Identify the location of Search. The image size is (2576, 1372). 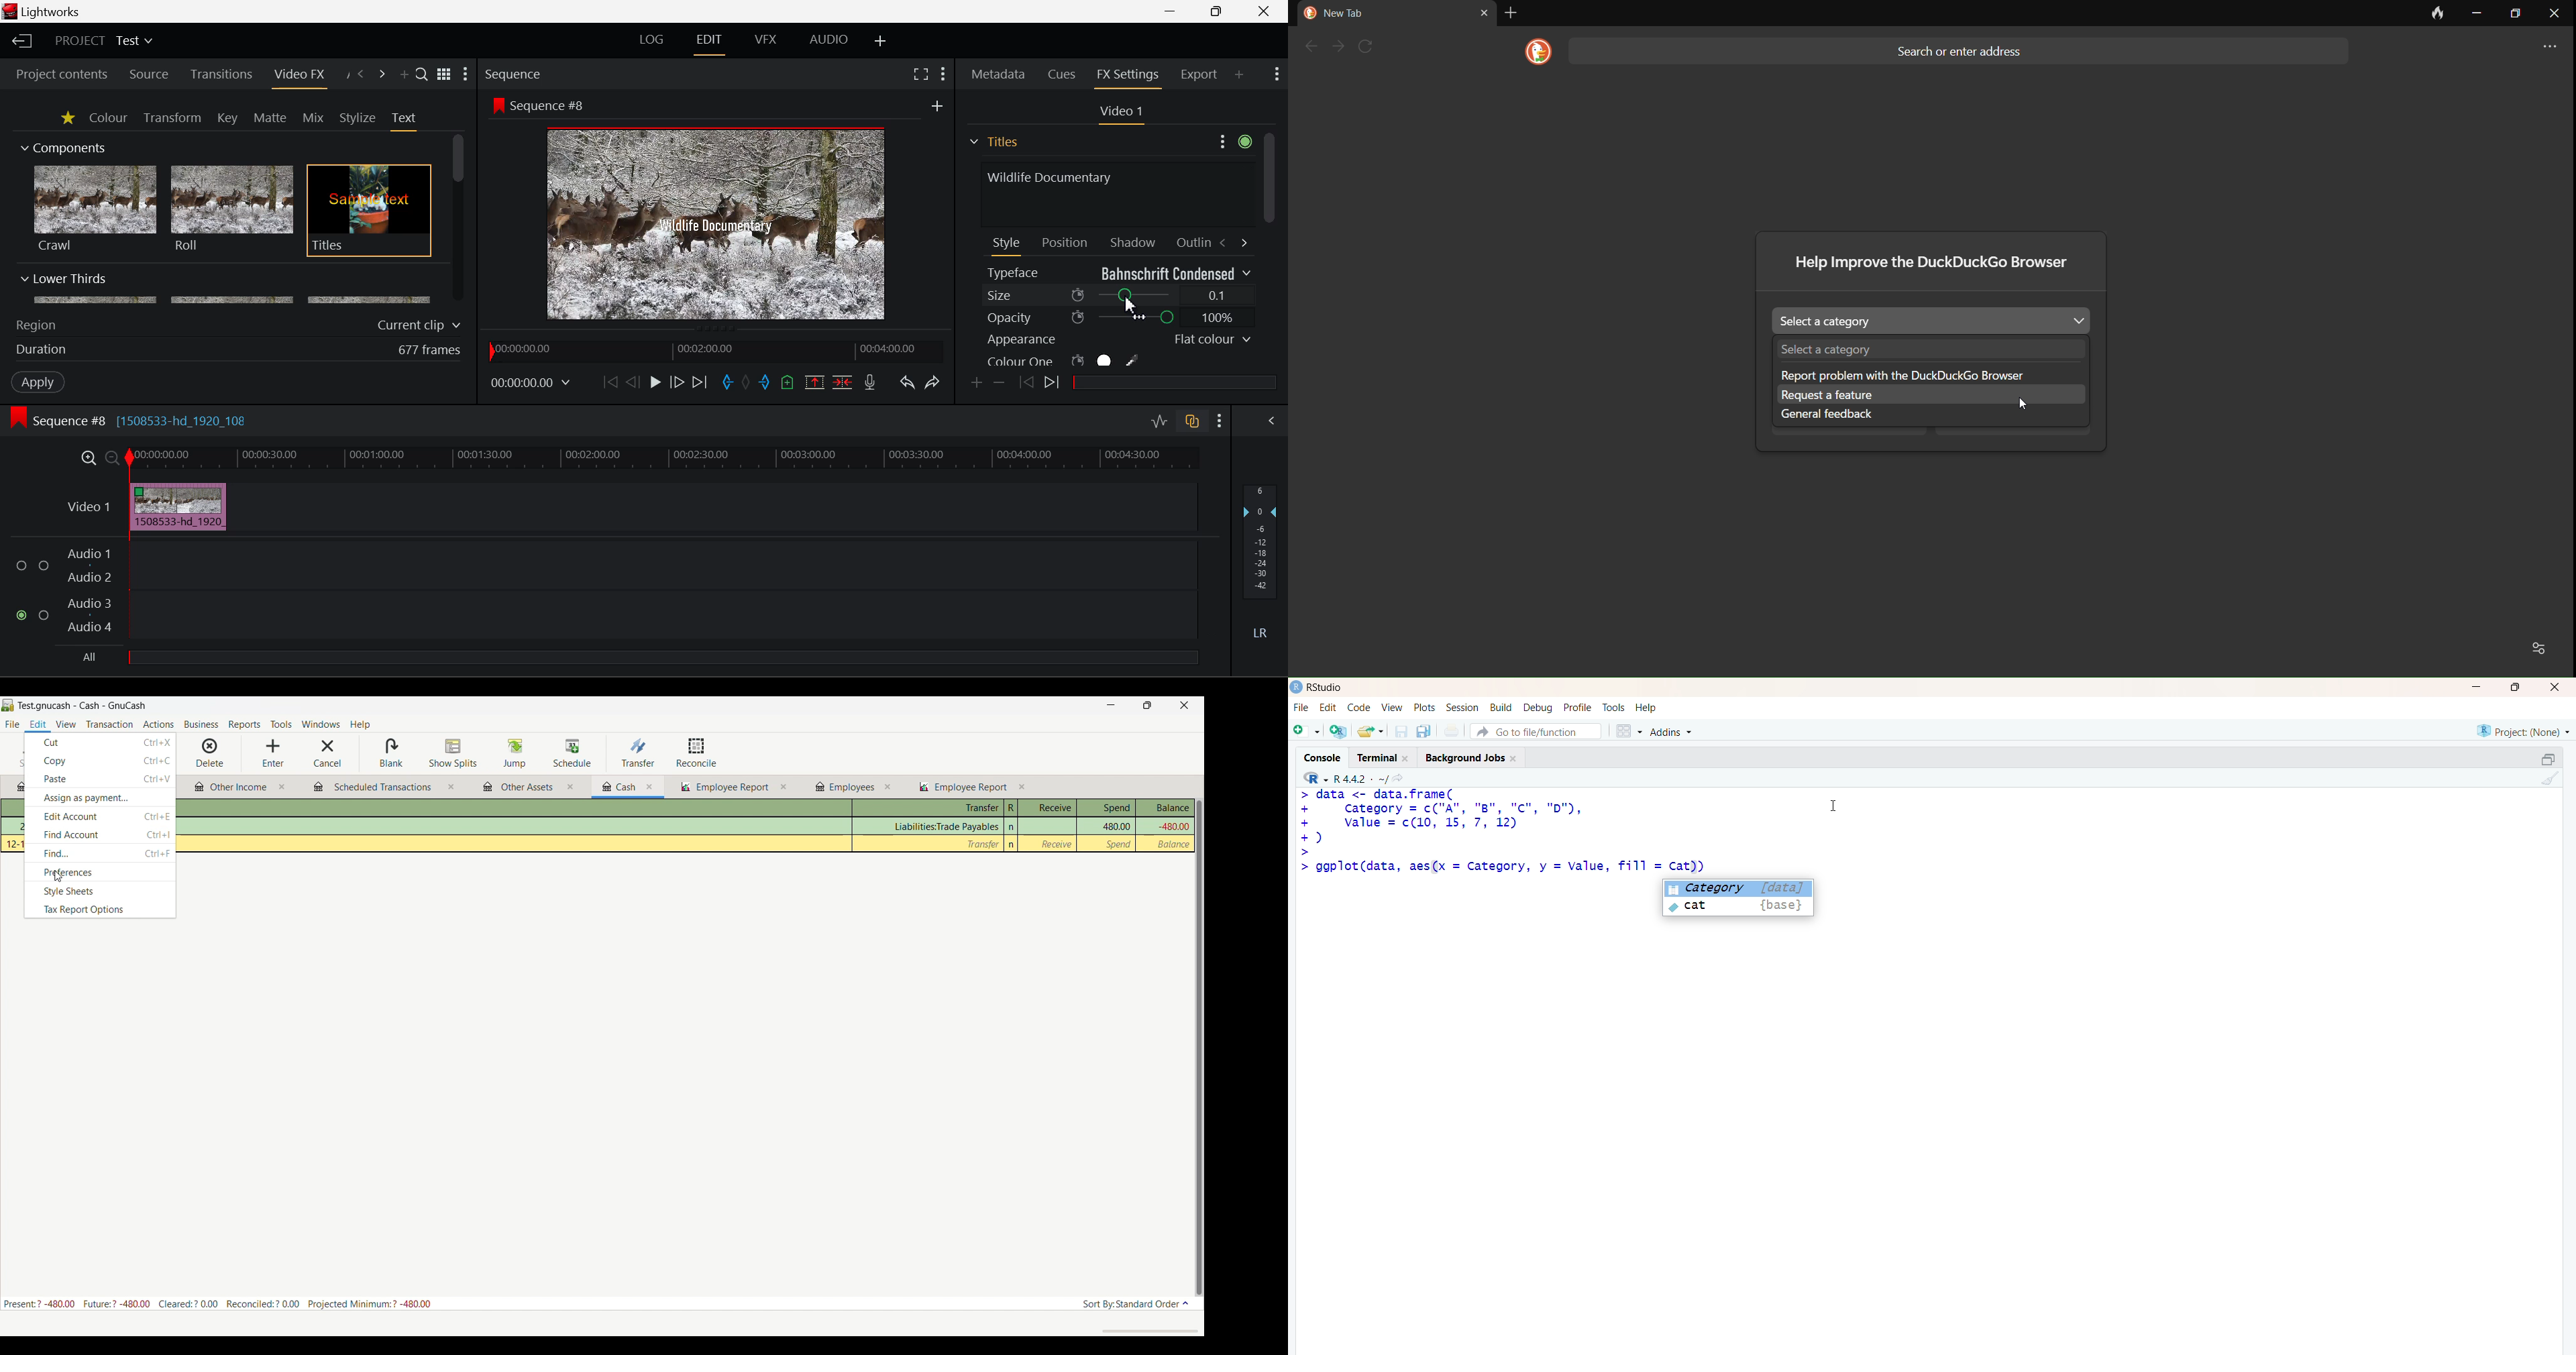
(423, 73).